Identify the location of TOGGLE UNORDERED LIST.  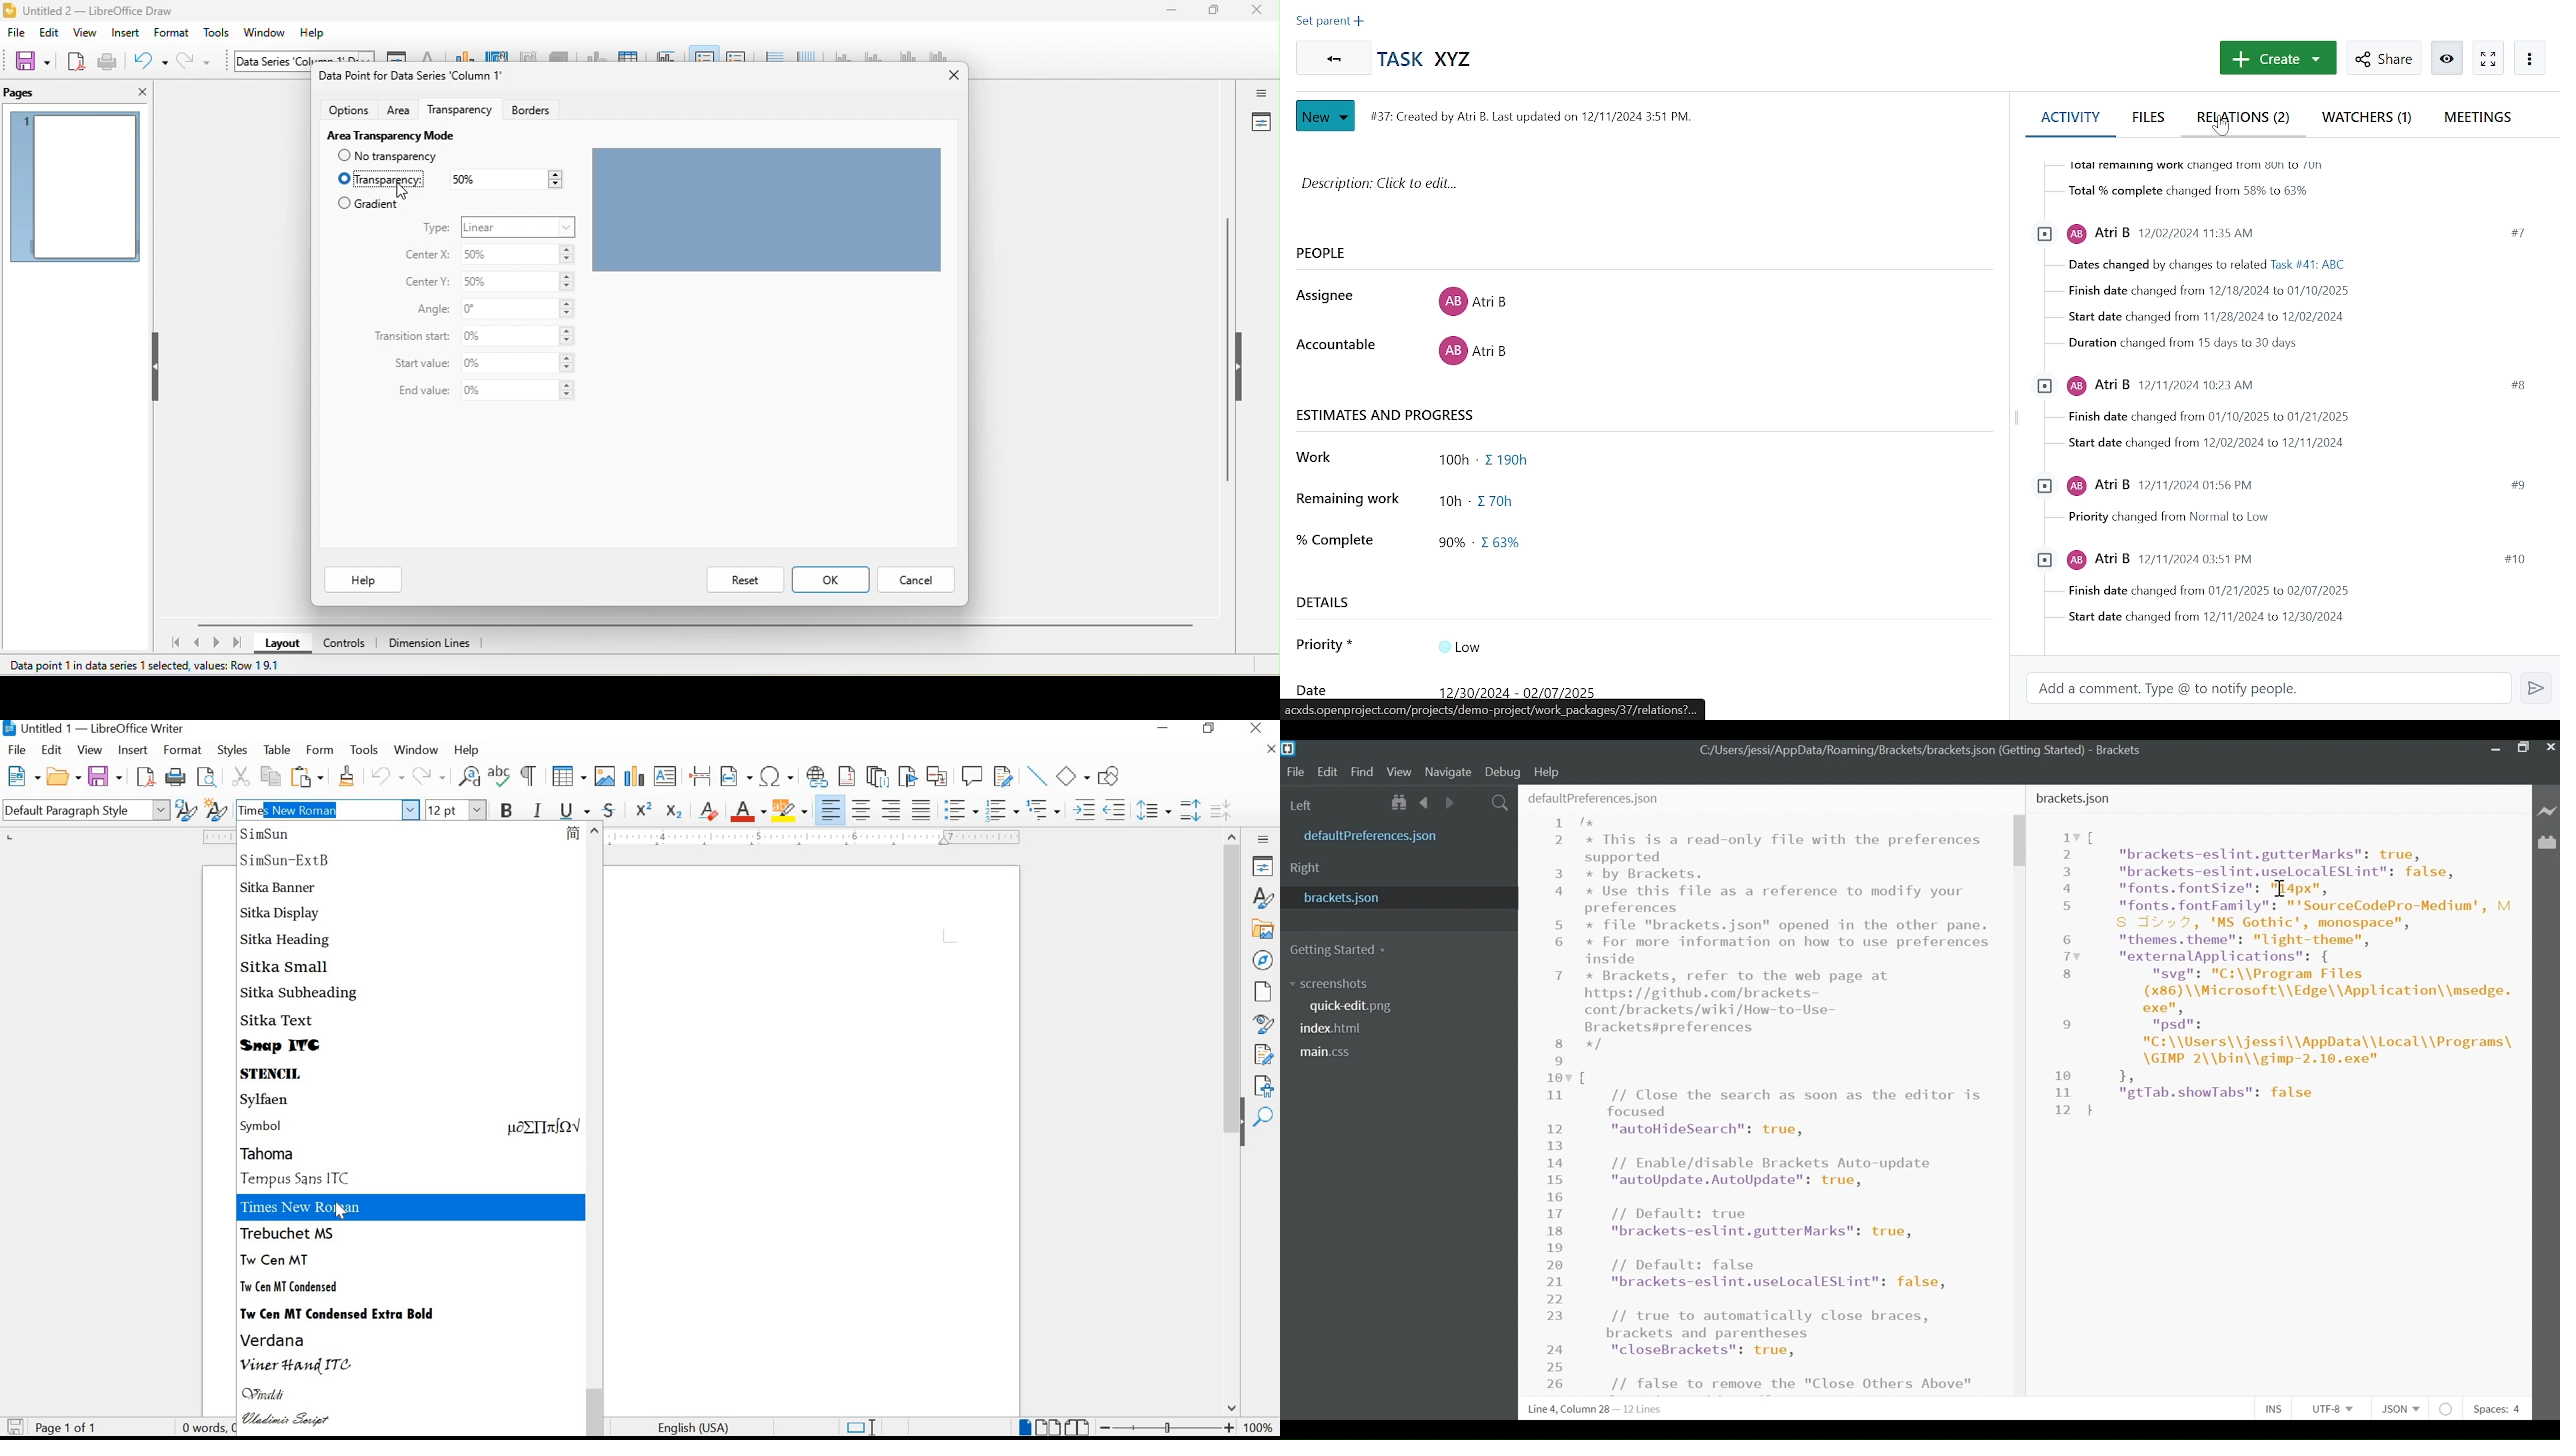
(963, 809).